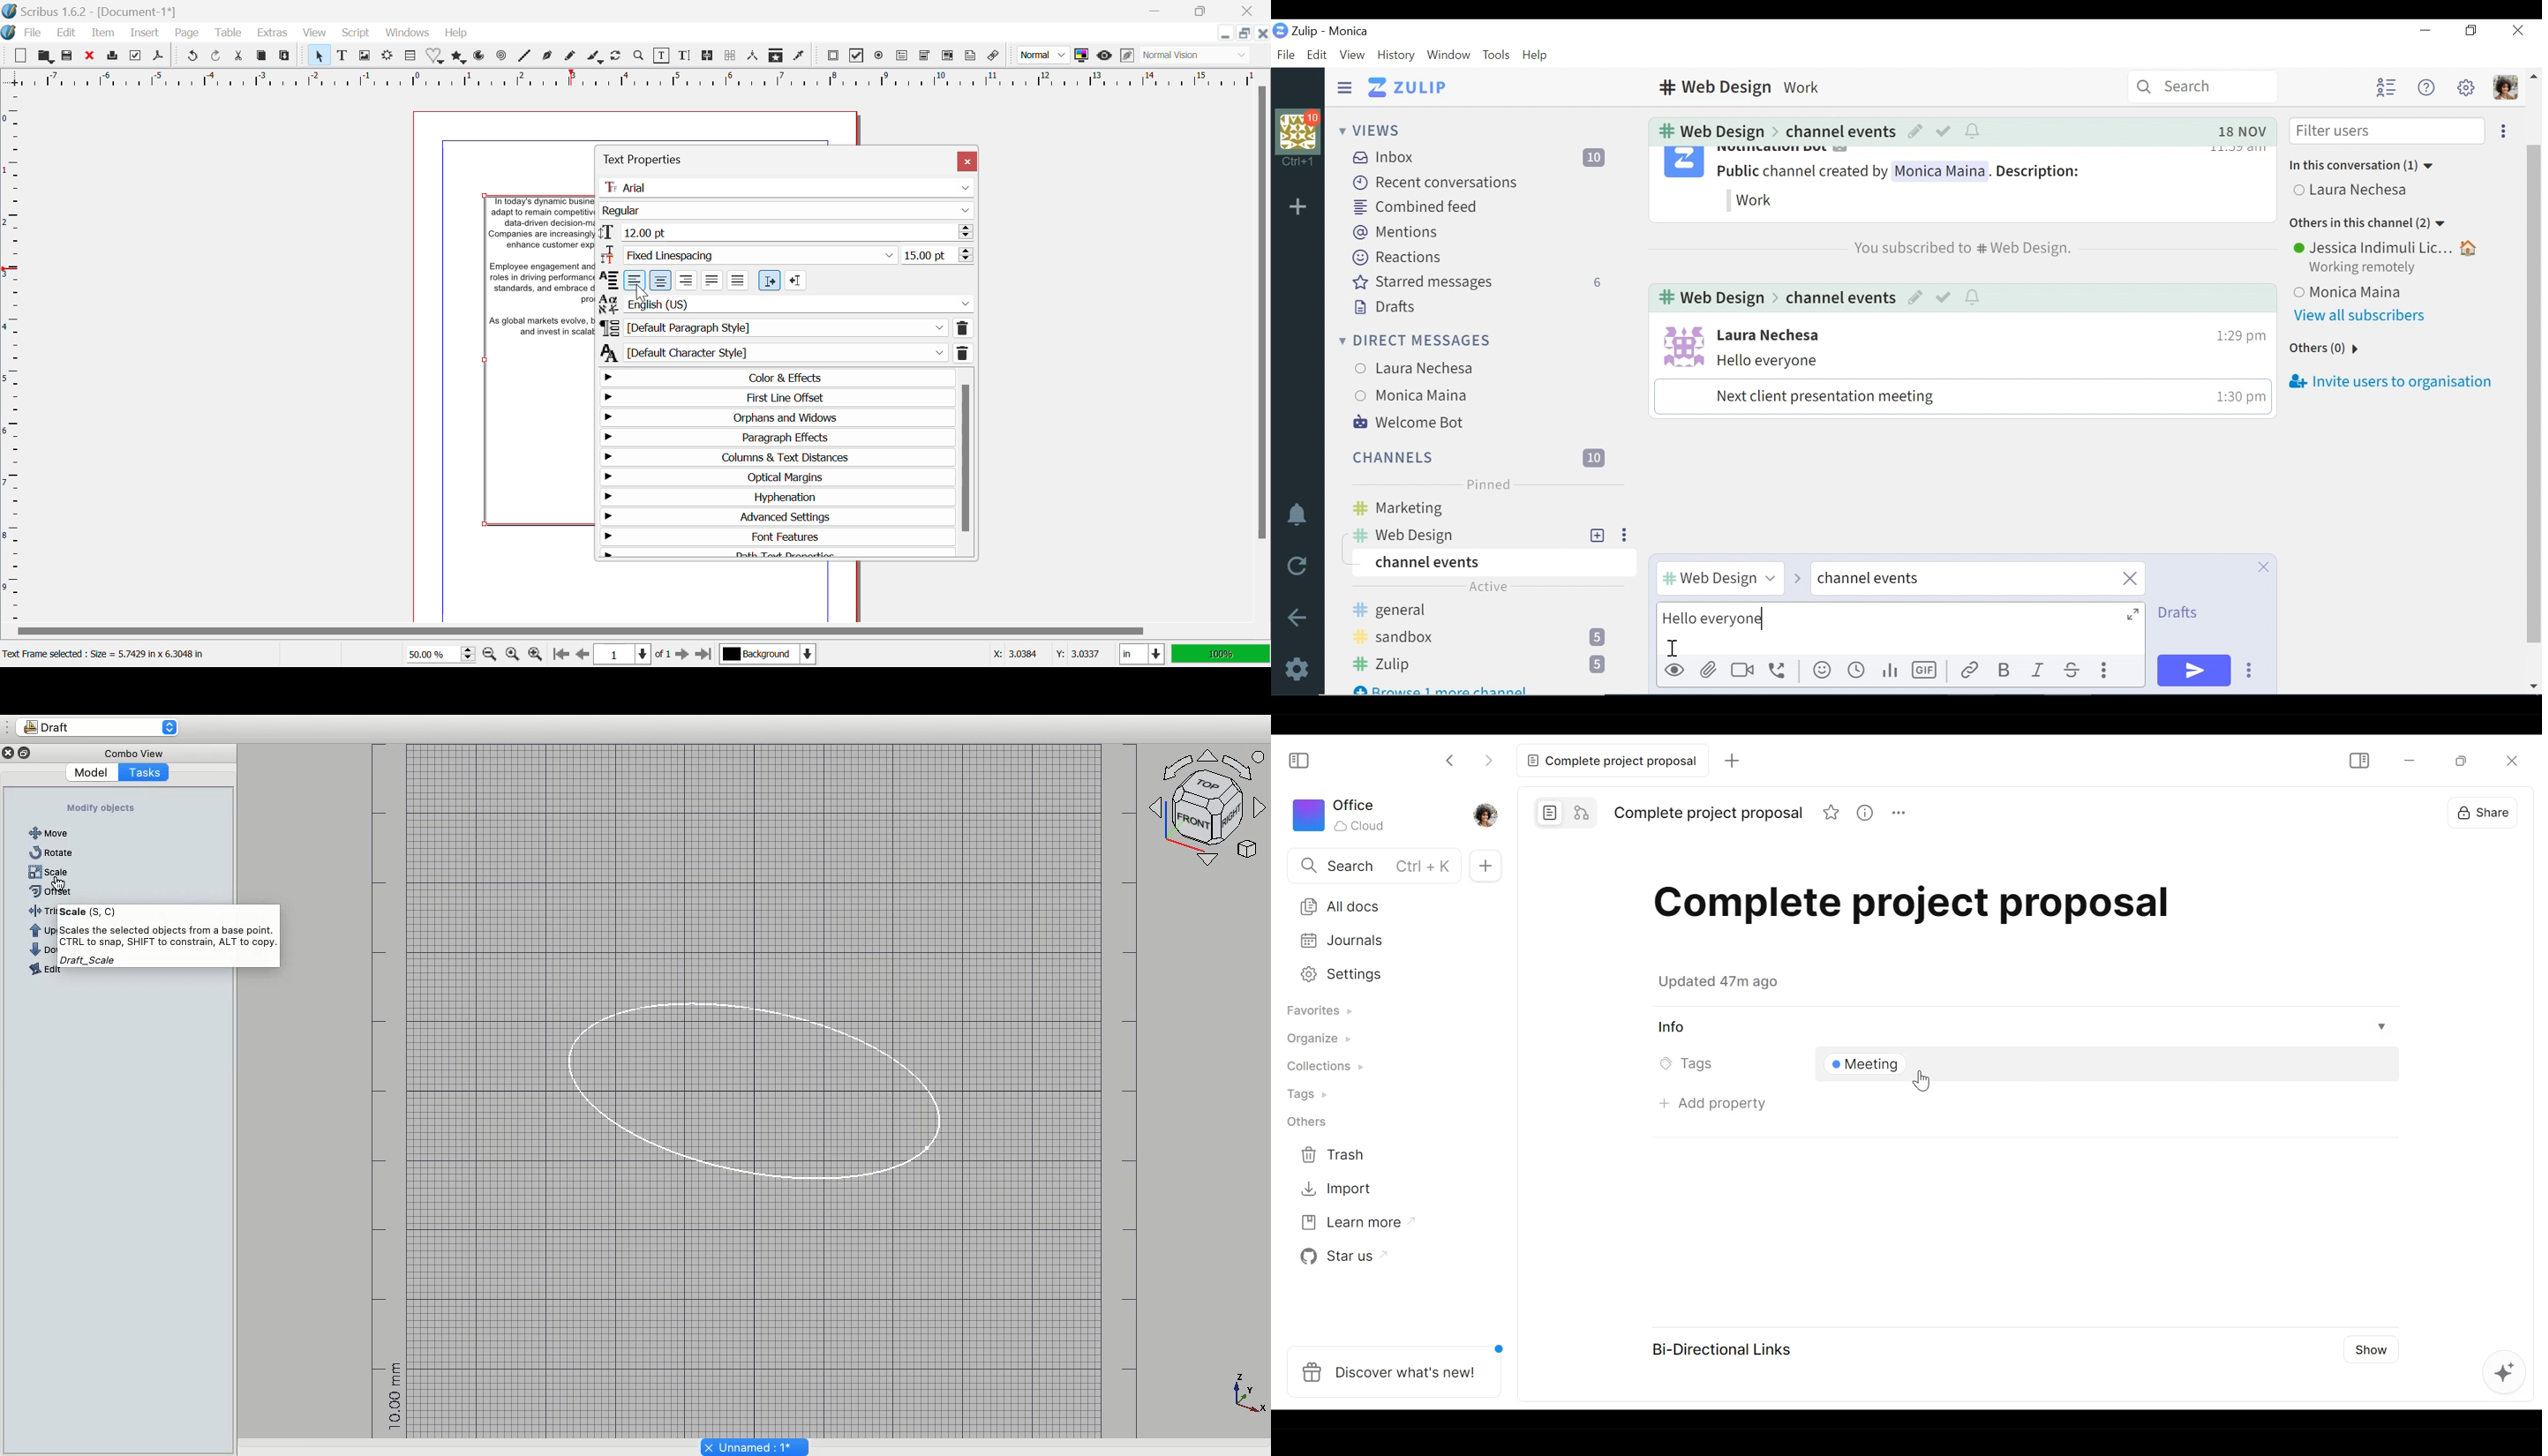 This screenshot has height=1456, width=2548. I want to click on Scale, so click(54, 872).